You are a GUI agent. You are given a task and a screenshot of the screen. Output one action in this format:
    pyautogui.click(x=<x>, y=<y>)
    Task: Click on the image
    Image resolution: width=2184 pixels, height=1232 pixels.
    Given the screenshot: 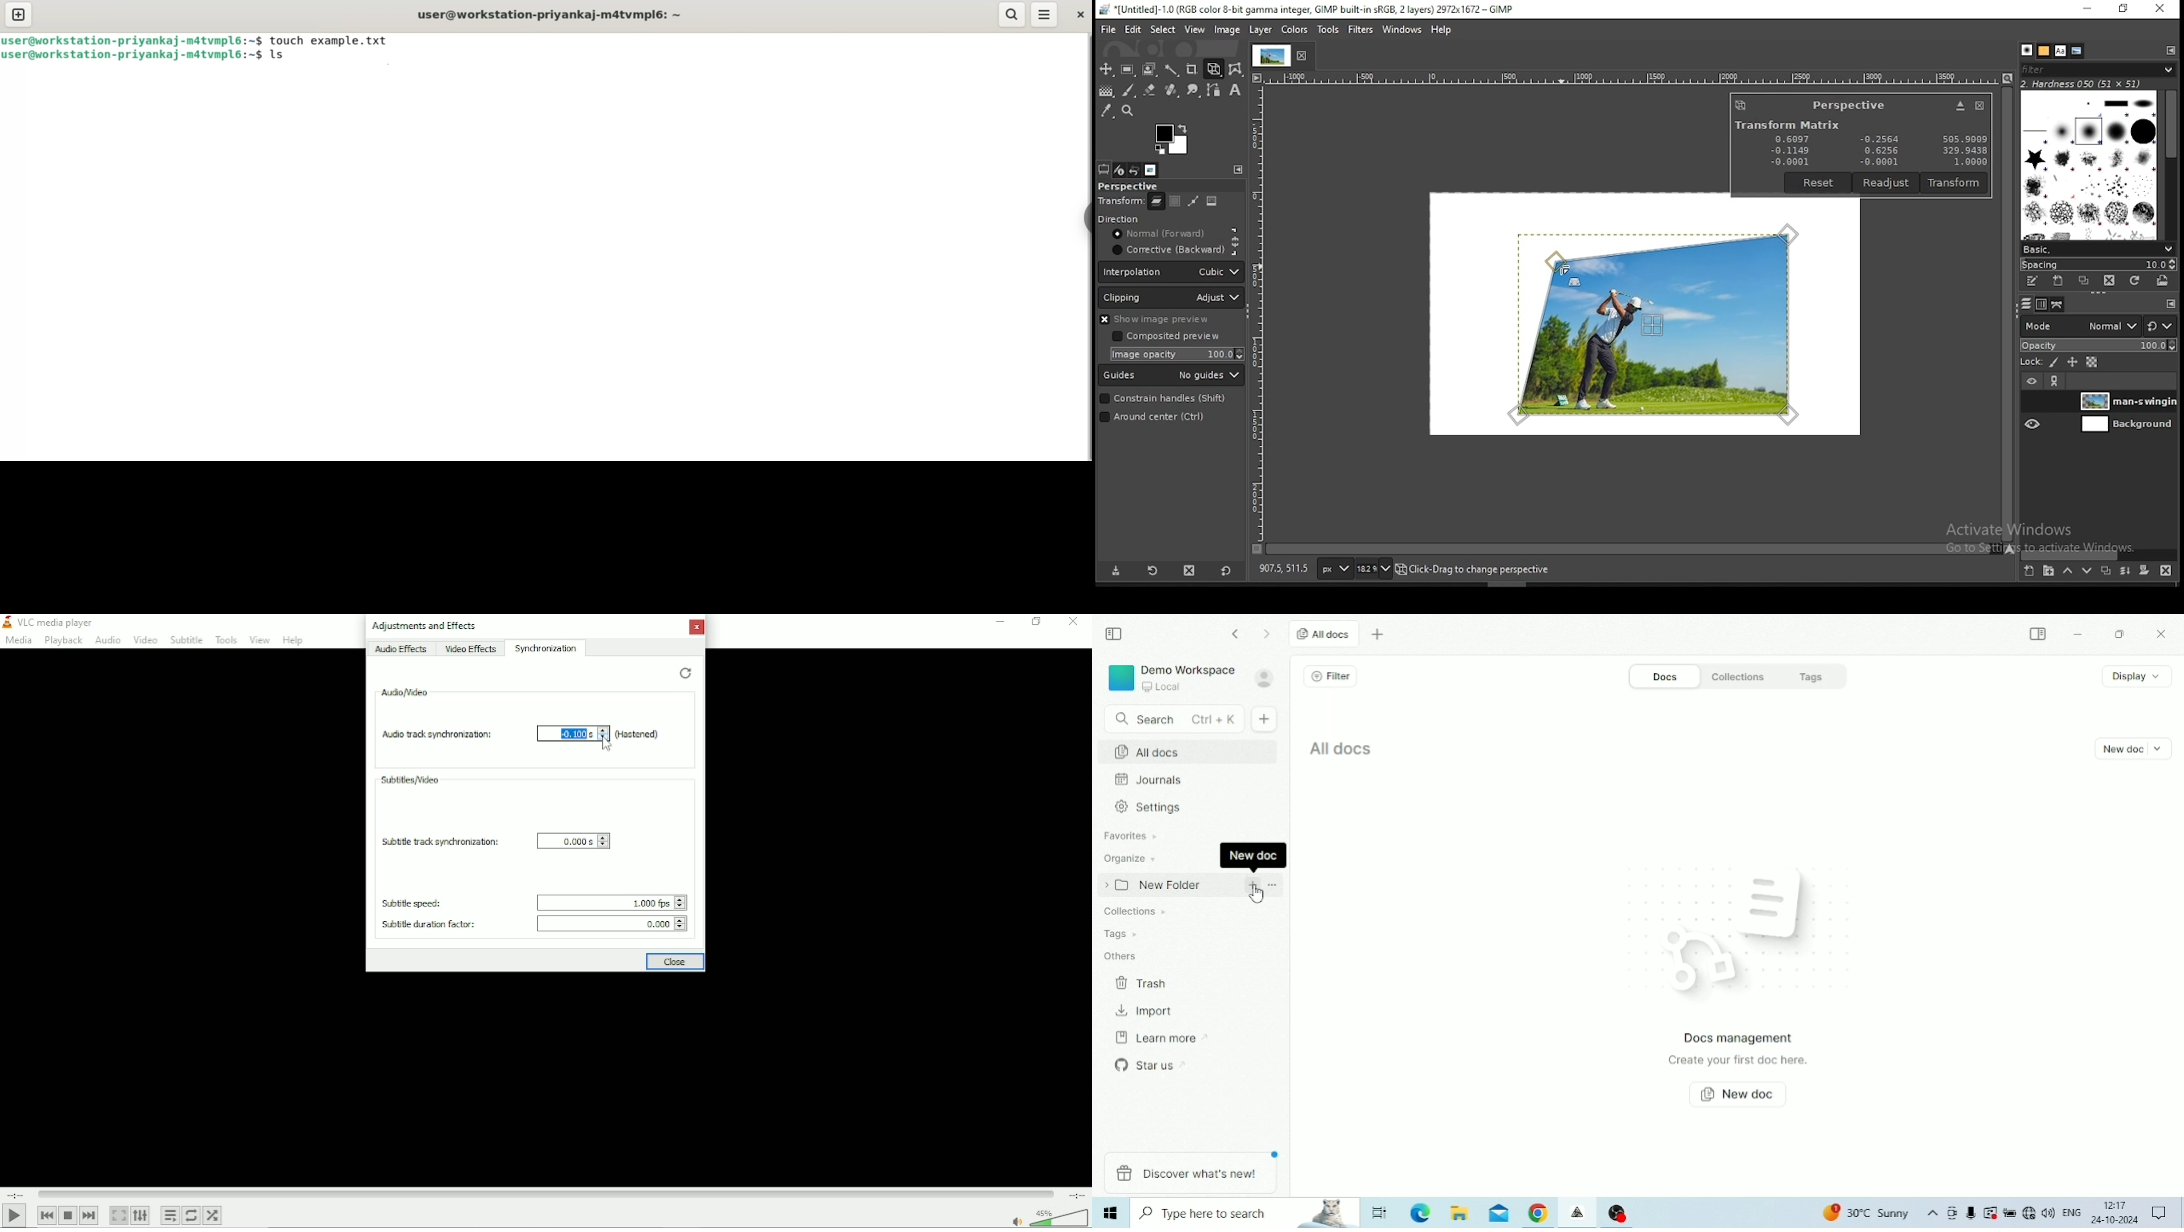 What is the action you would take?
    pyautogui.click(x=1292, y=29)
    